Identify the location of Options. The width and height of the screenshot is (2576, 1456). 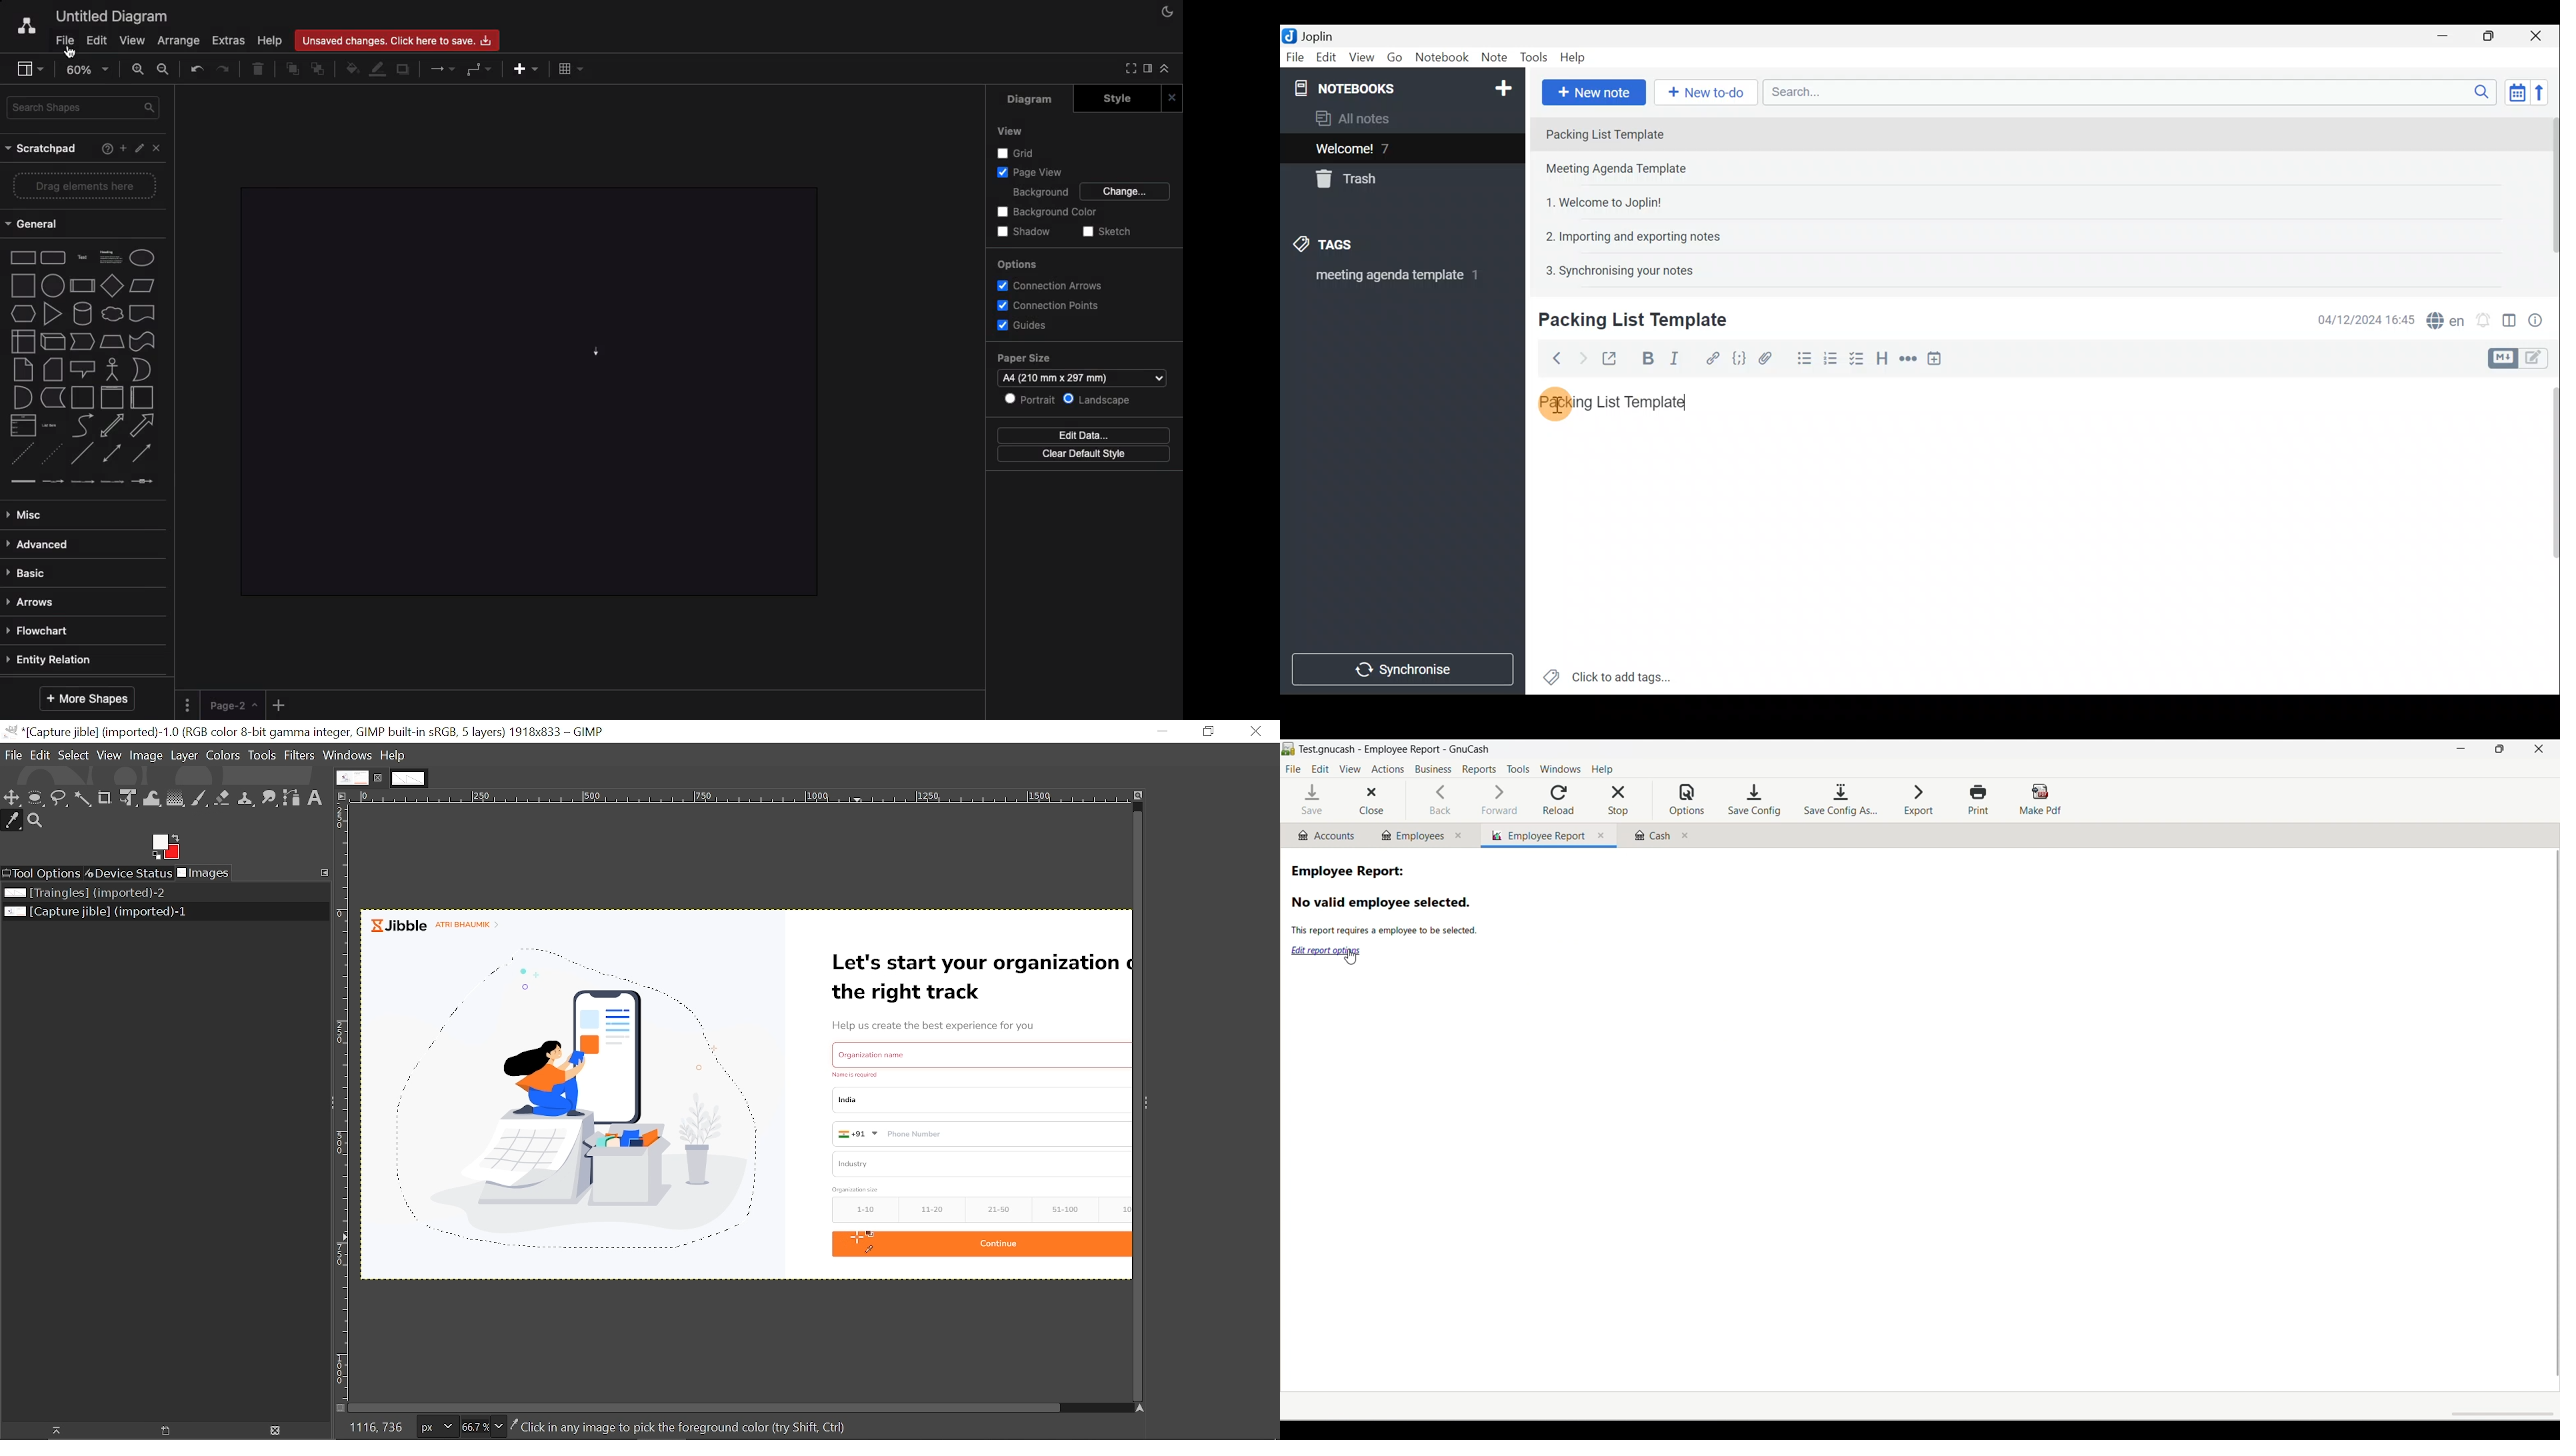
(1017, 266).